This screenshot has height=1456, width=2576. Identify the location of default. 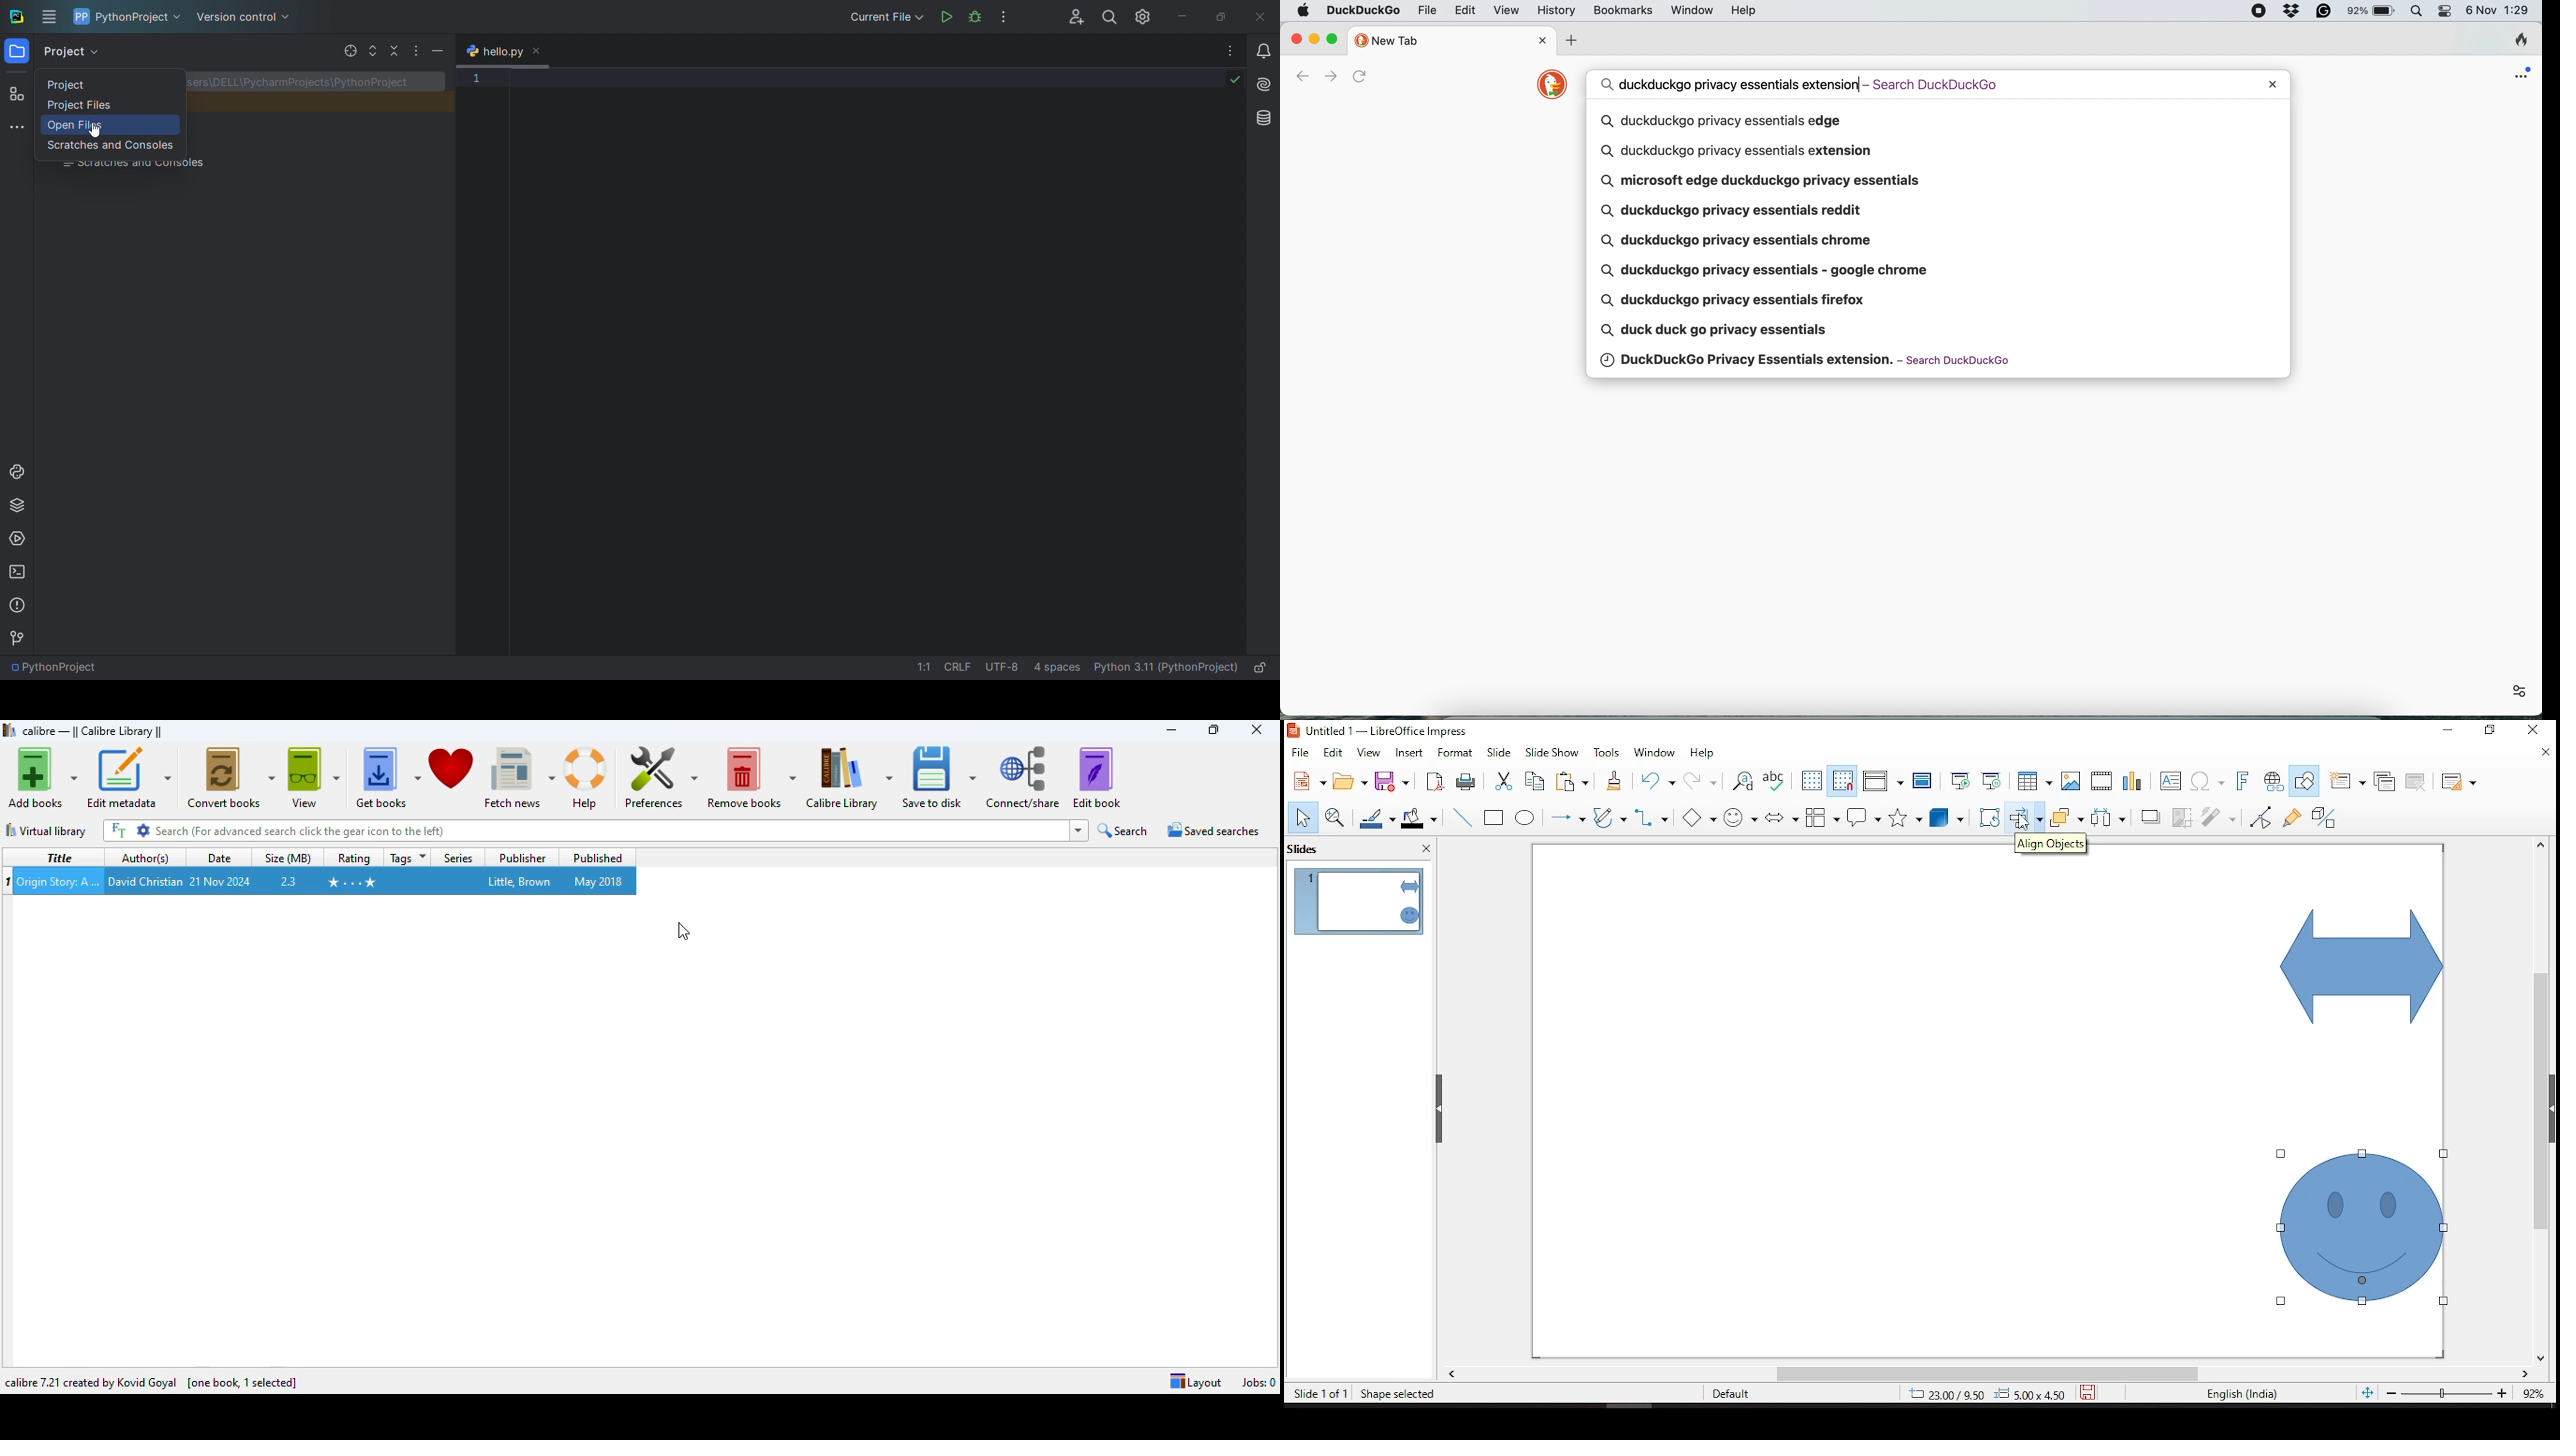
(1737, 1393).